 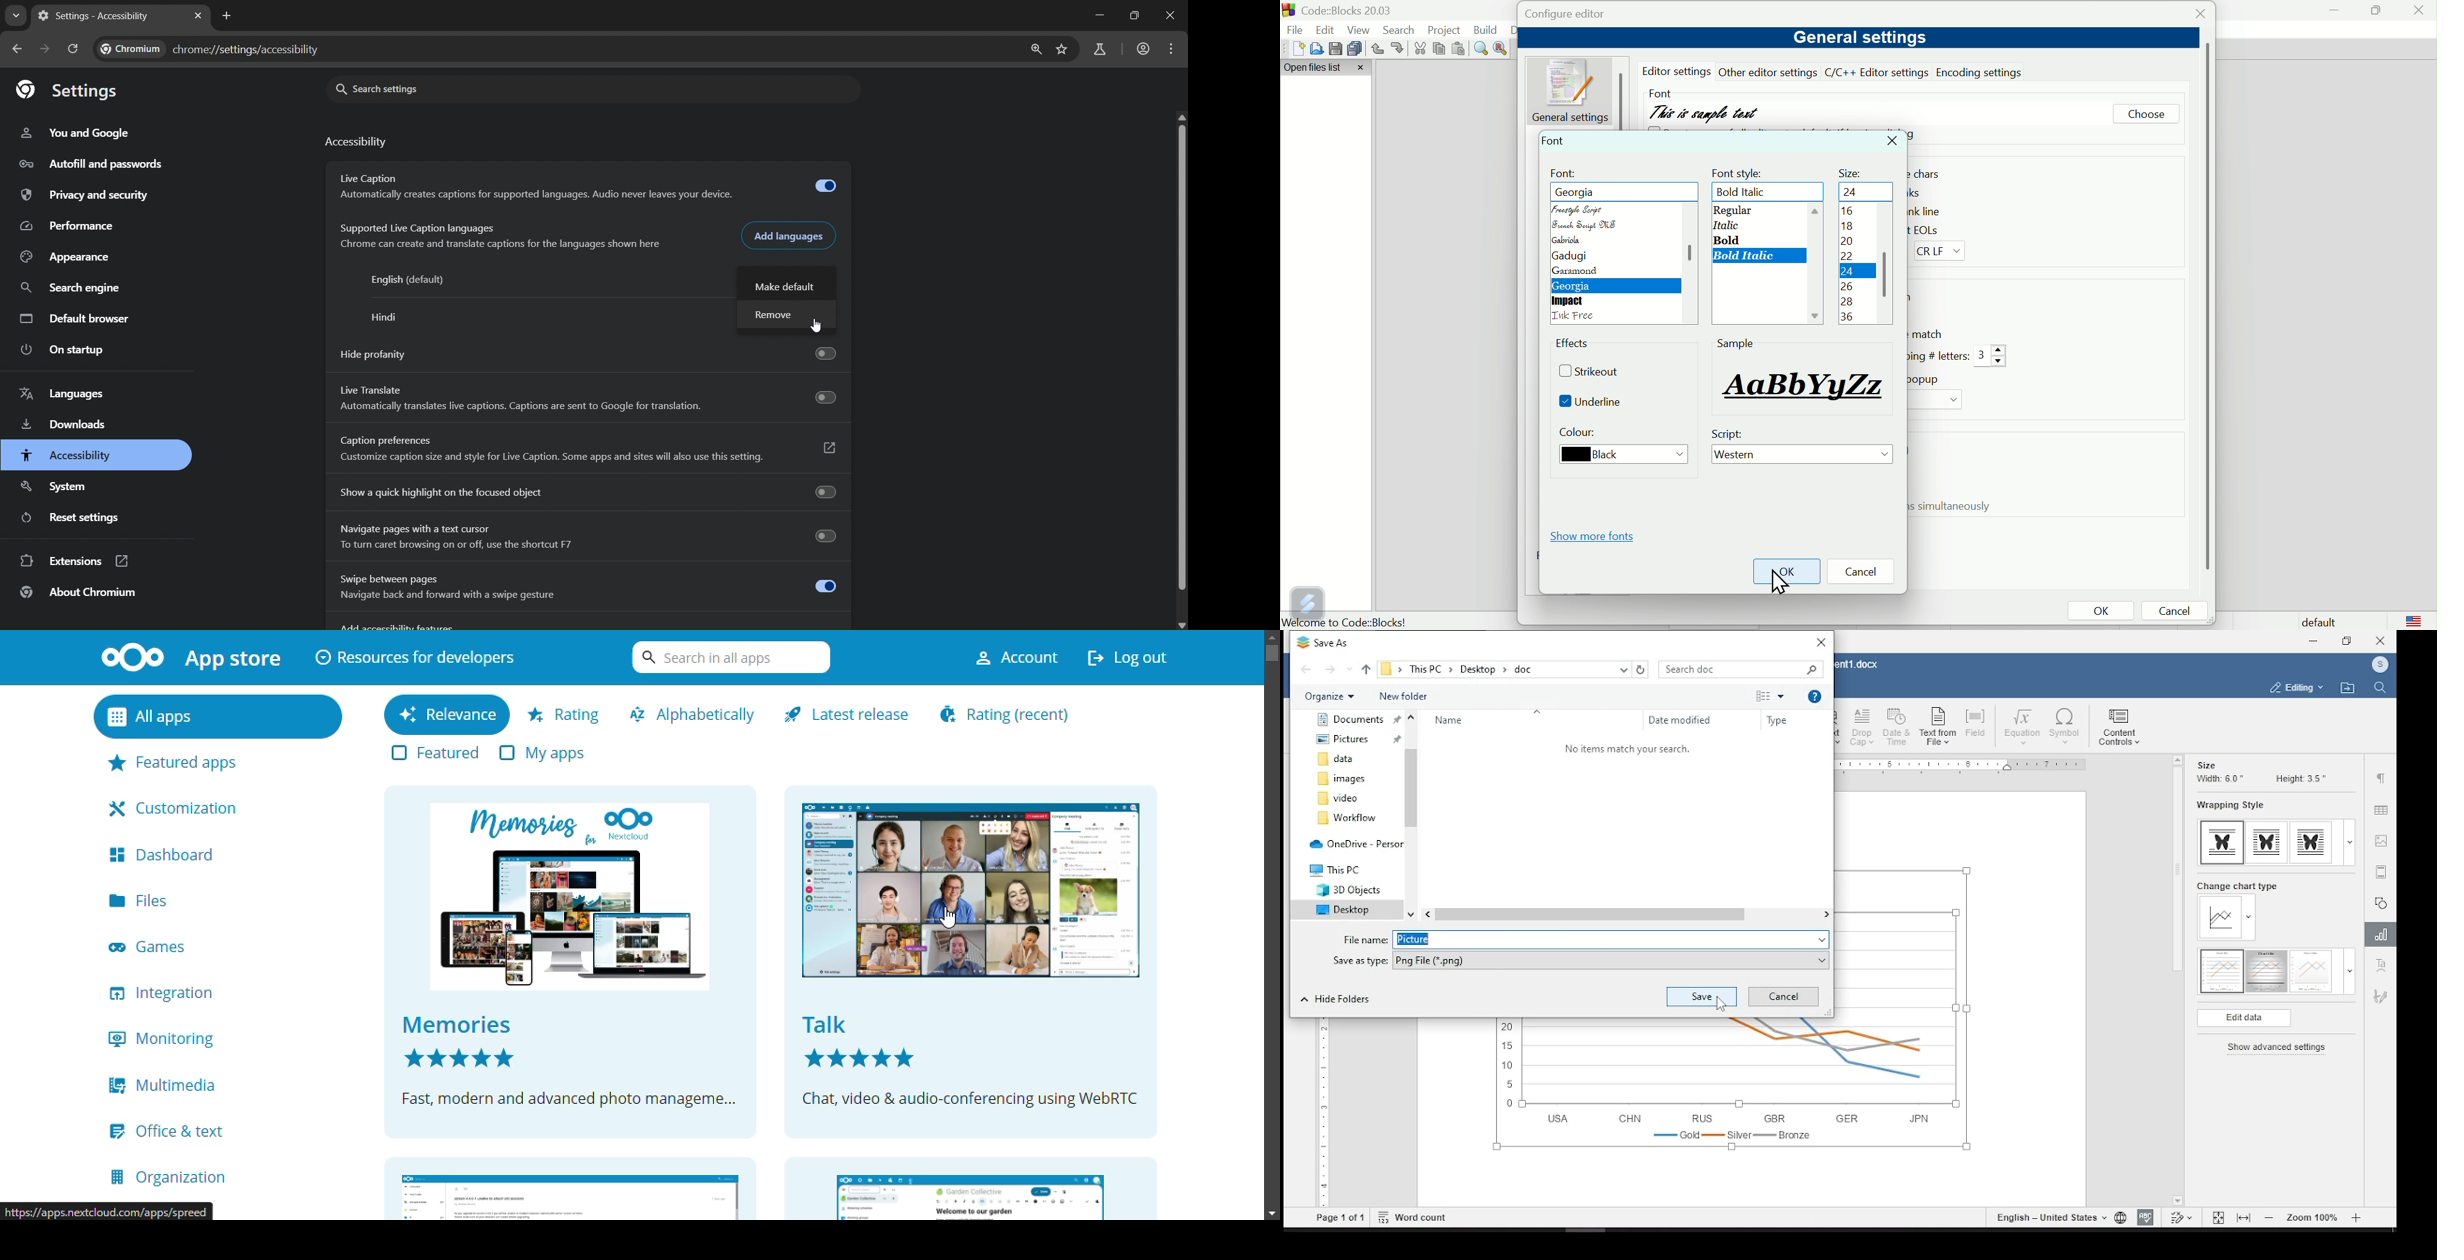 I want to click on Workflow, so click(x=1353, y=818).